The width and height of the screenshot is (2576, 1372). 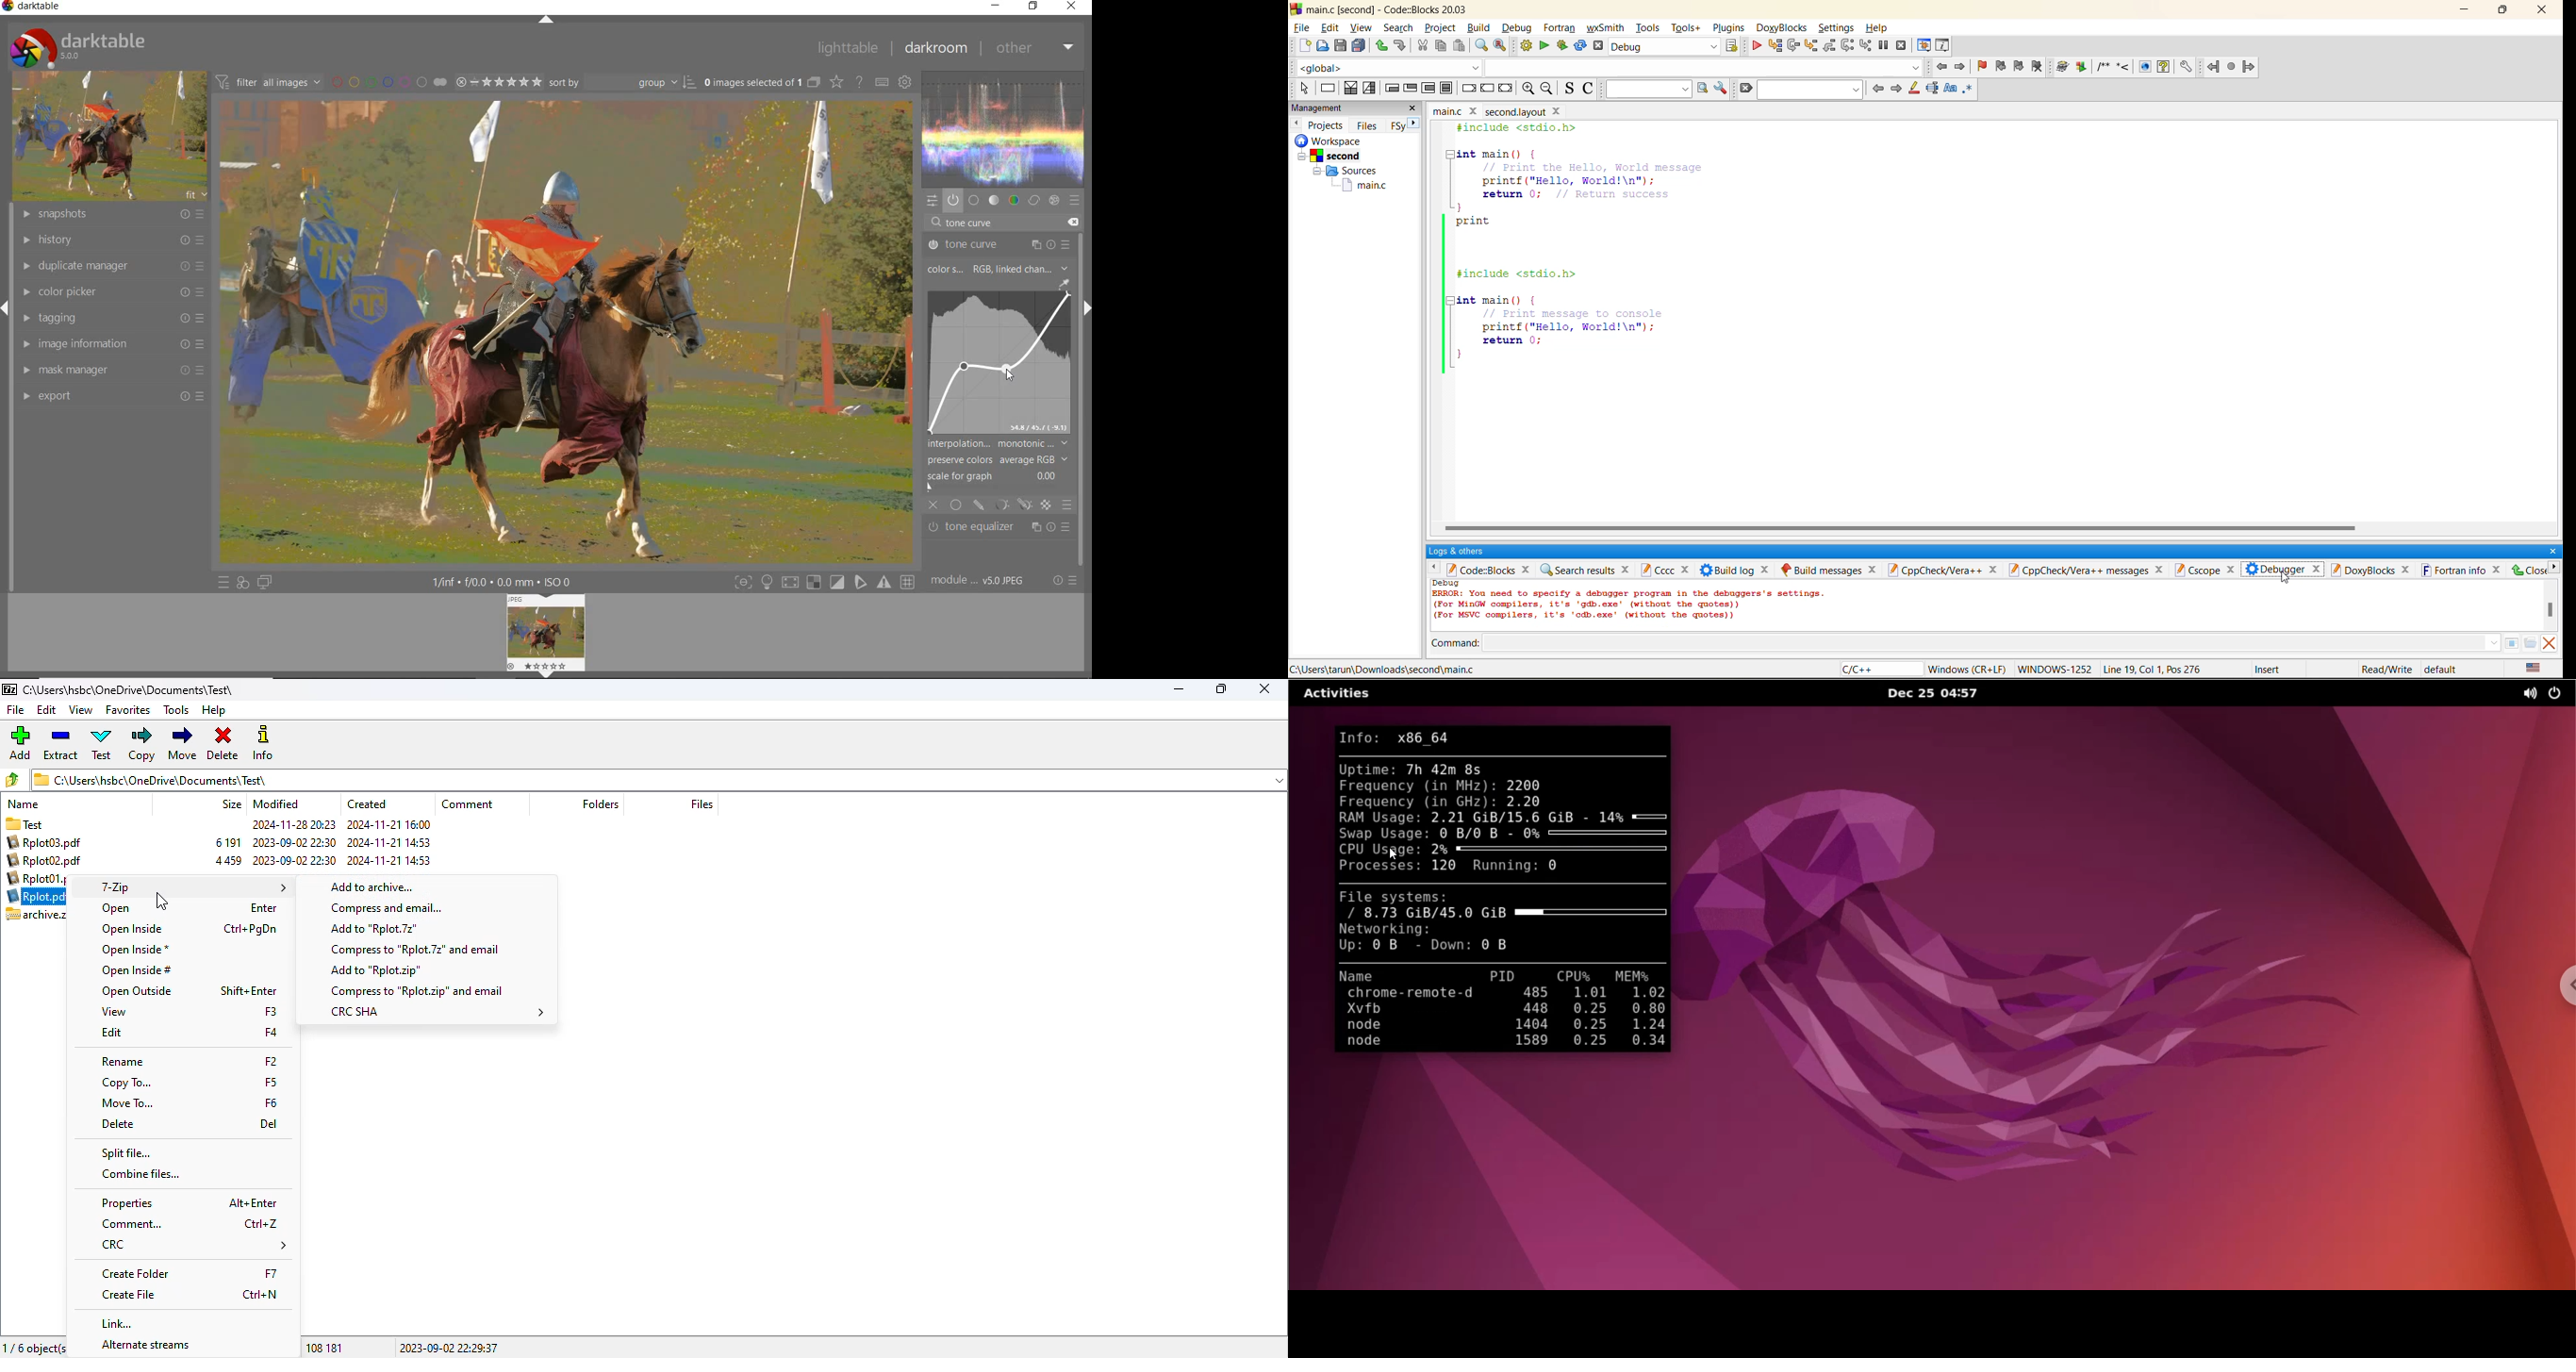 I want to click on doxyblocks, so click(x=2371, y=571).